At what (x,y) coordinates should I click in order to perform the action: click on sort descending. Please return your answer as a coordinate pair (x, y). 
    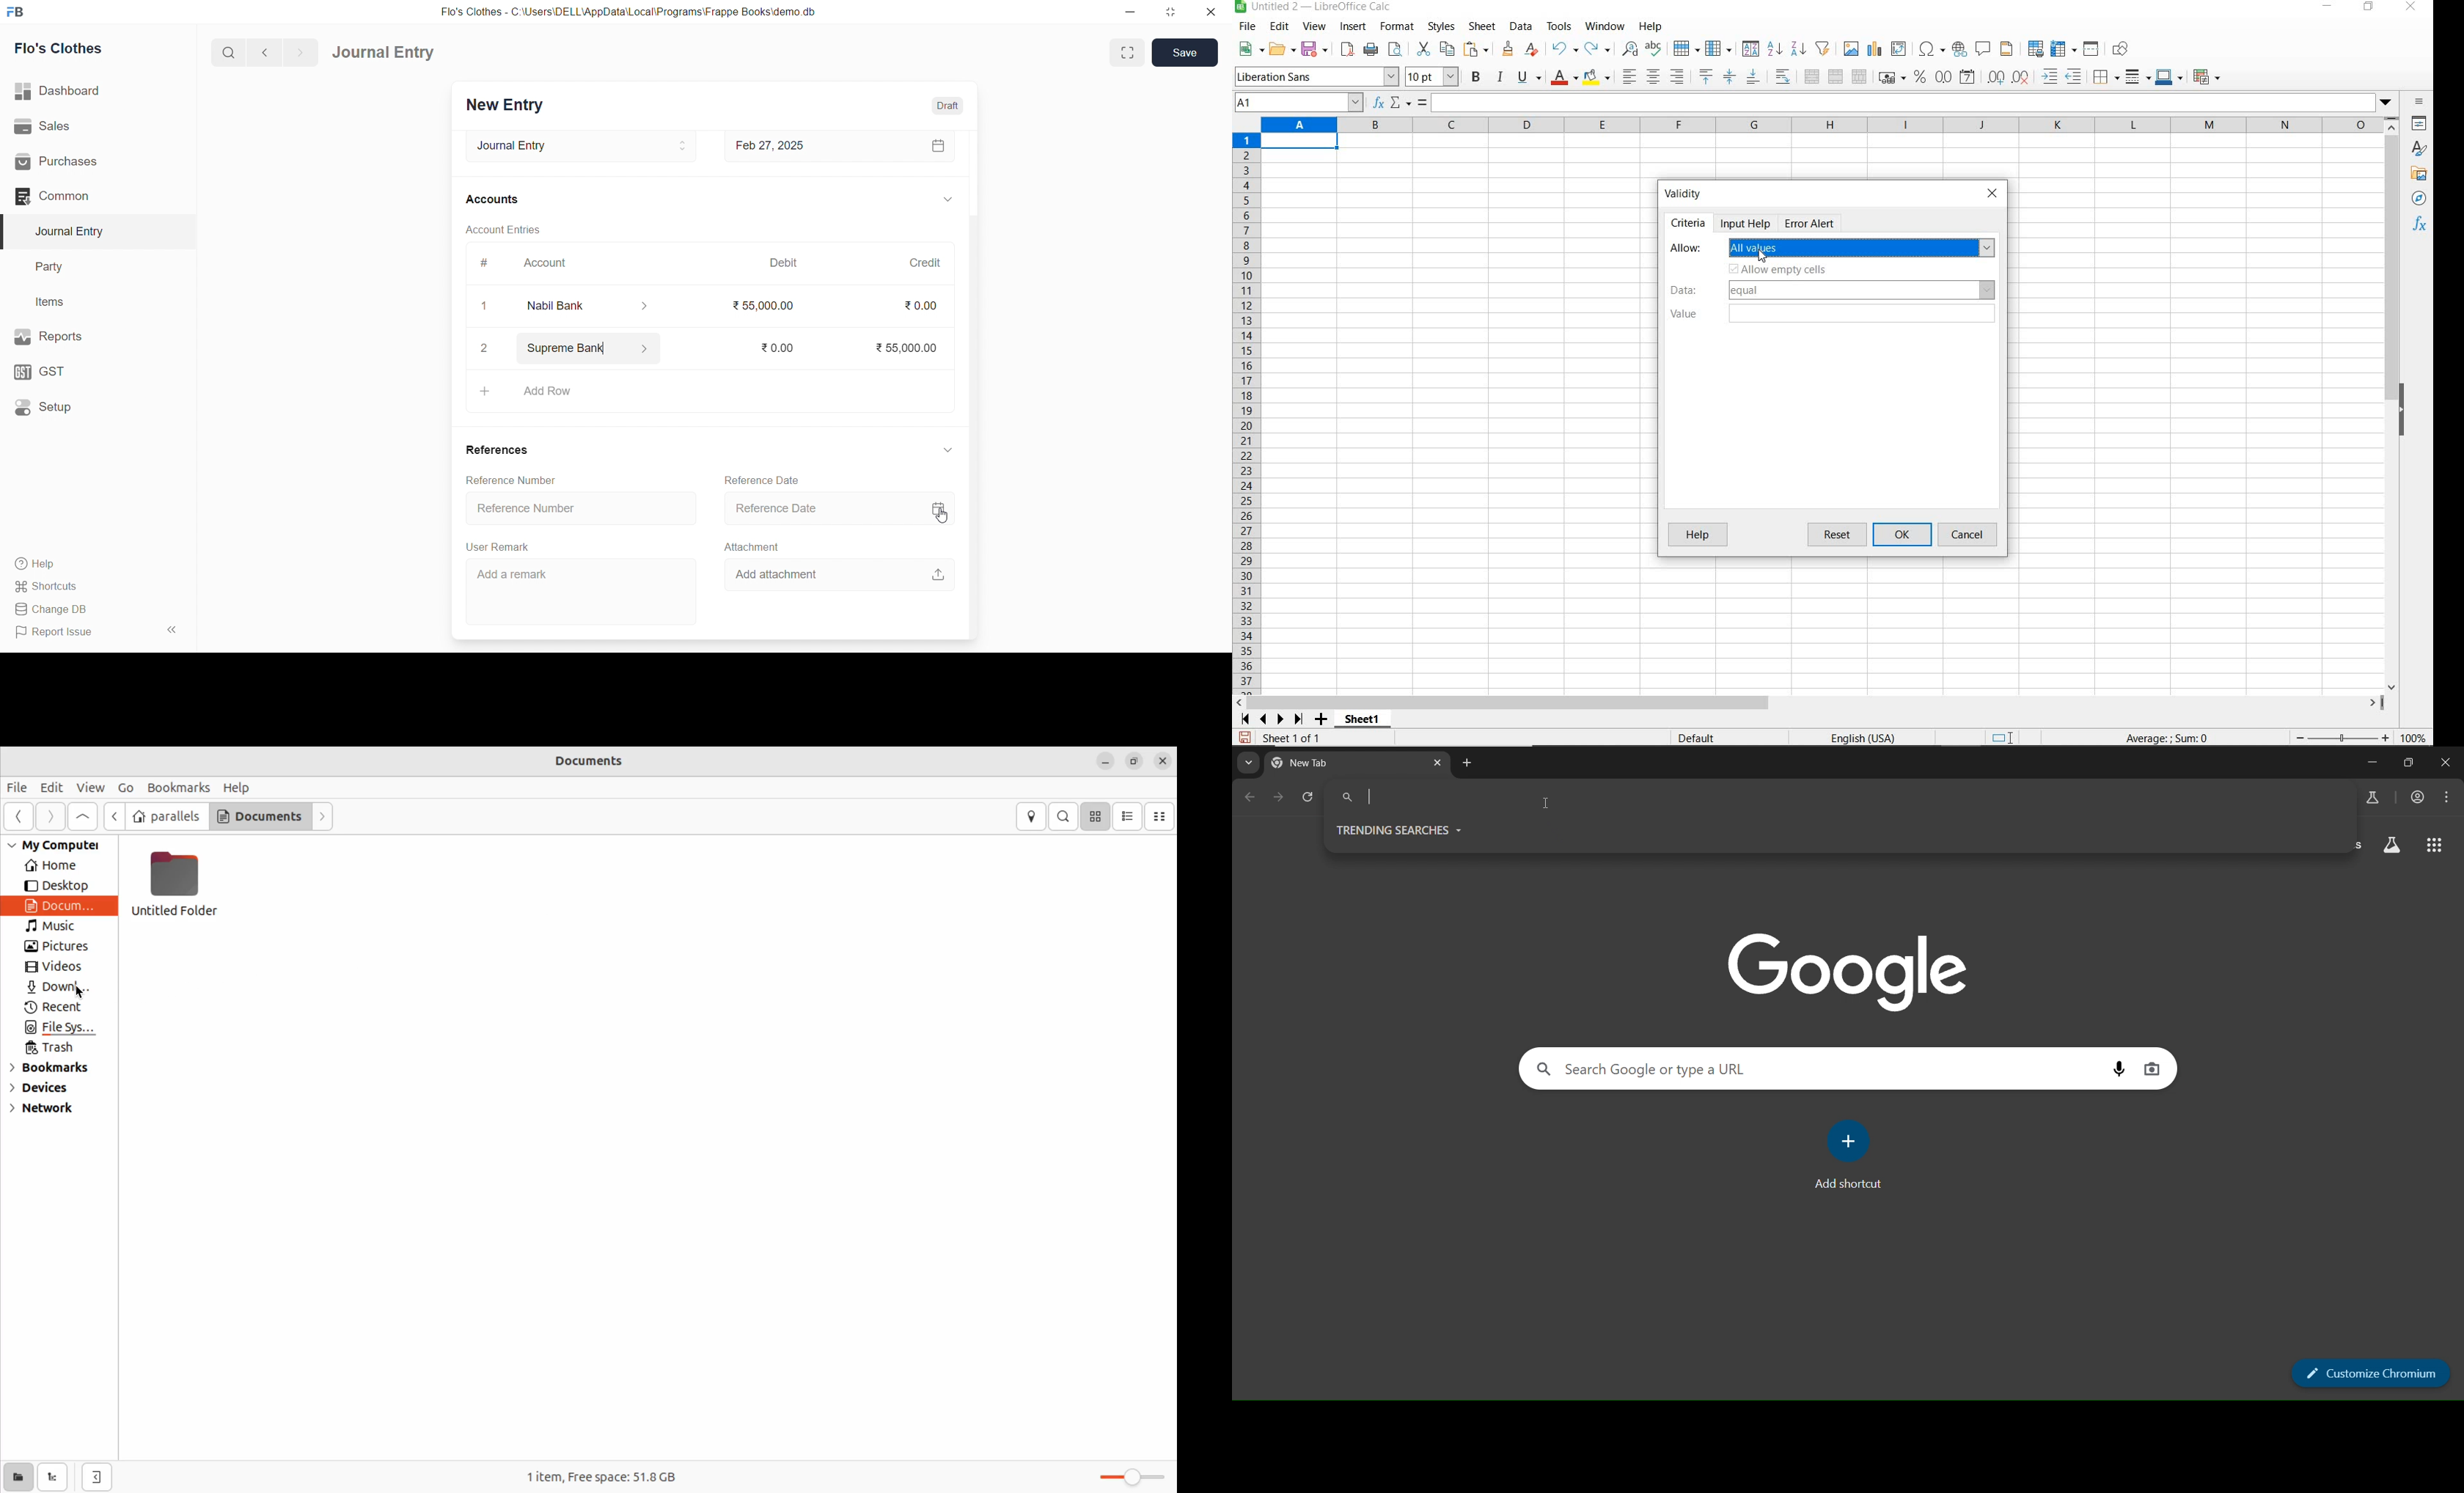
    Looking at the image, I should click on (1799, 48).